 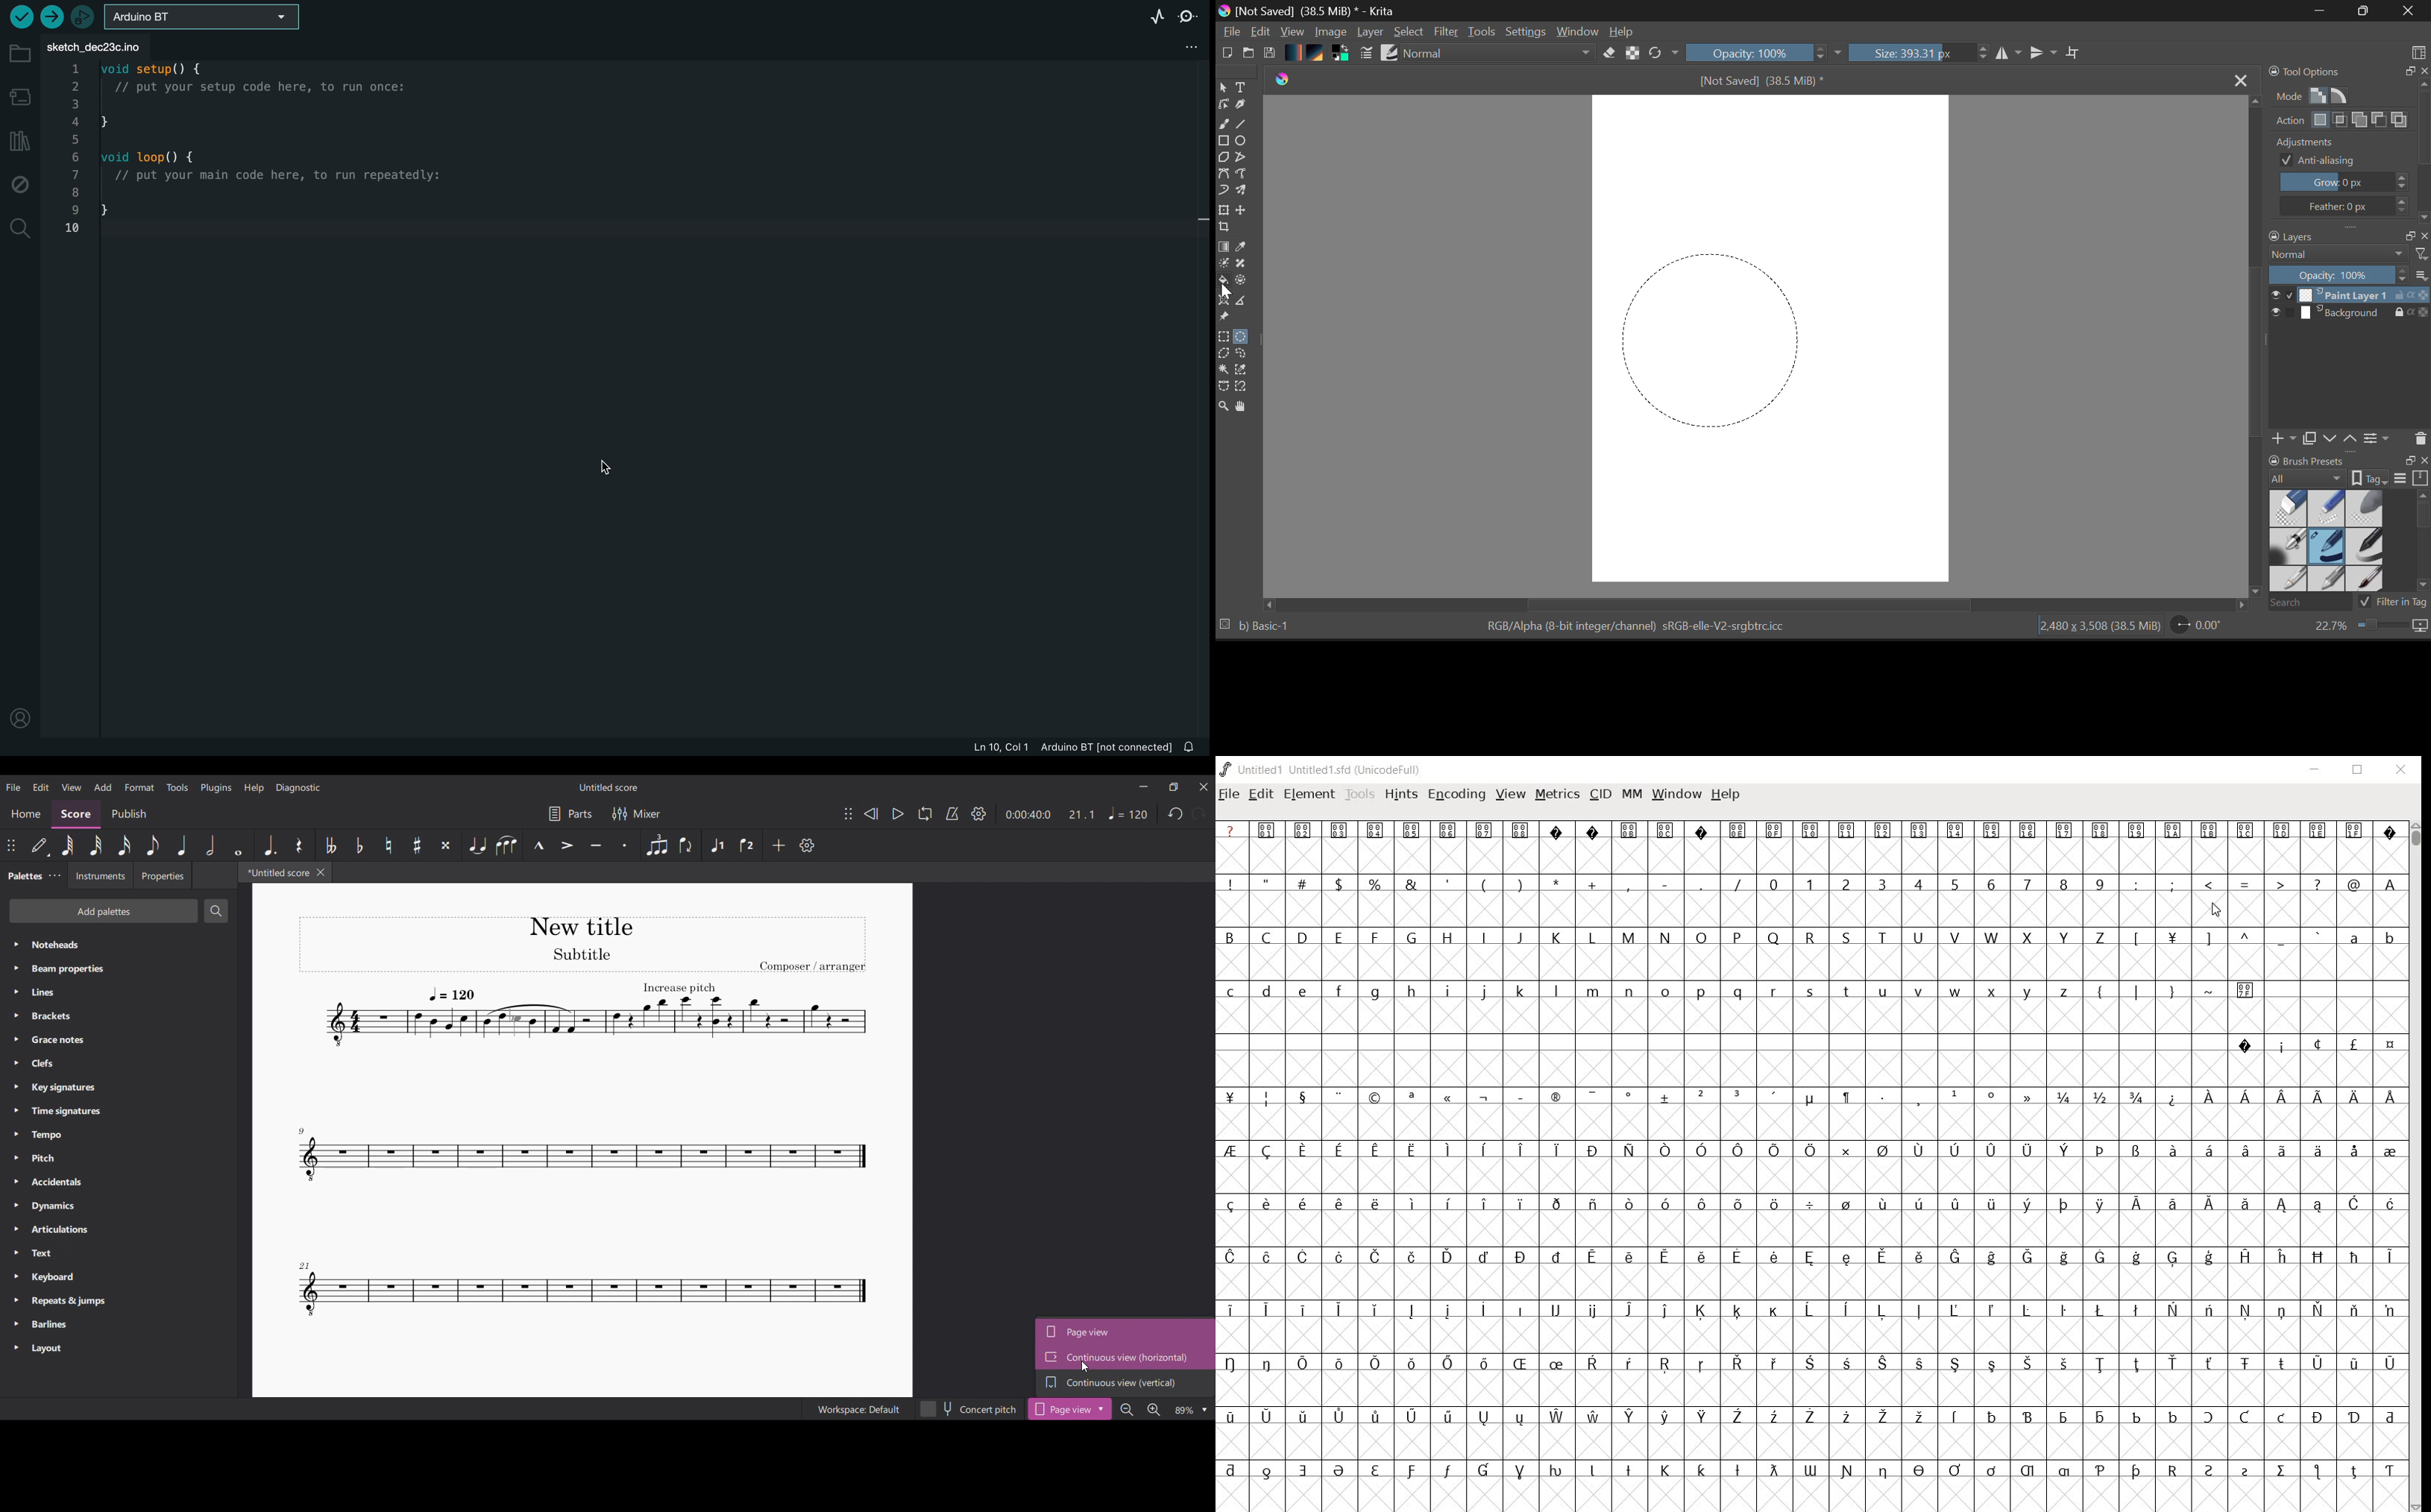 I want to click on Rectangle Selection, so click(x=1223, y=338).